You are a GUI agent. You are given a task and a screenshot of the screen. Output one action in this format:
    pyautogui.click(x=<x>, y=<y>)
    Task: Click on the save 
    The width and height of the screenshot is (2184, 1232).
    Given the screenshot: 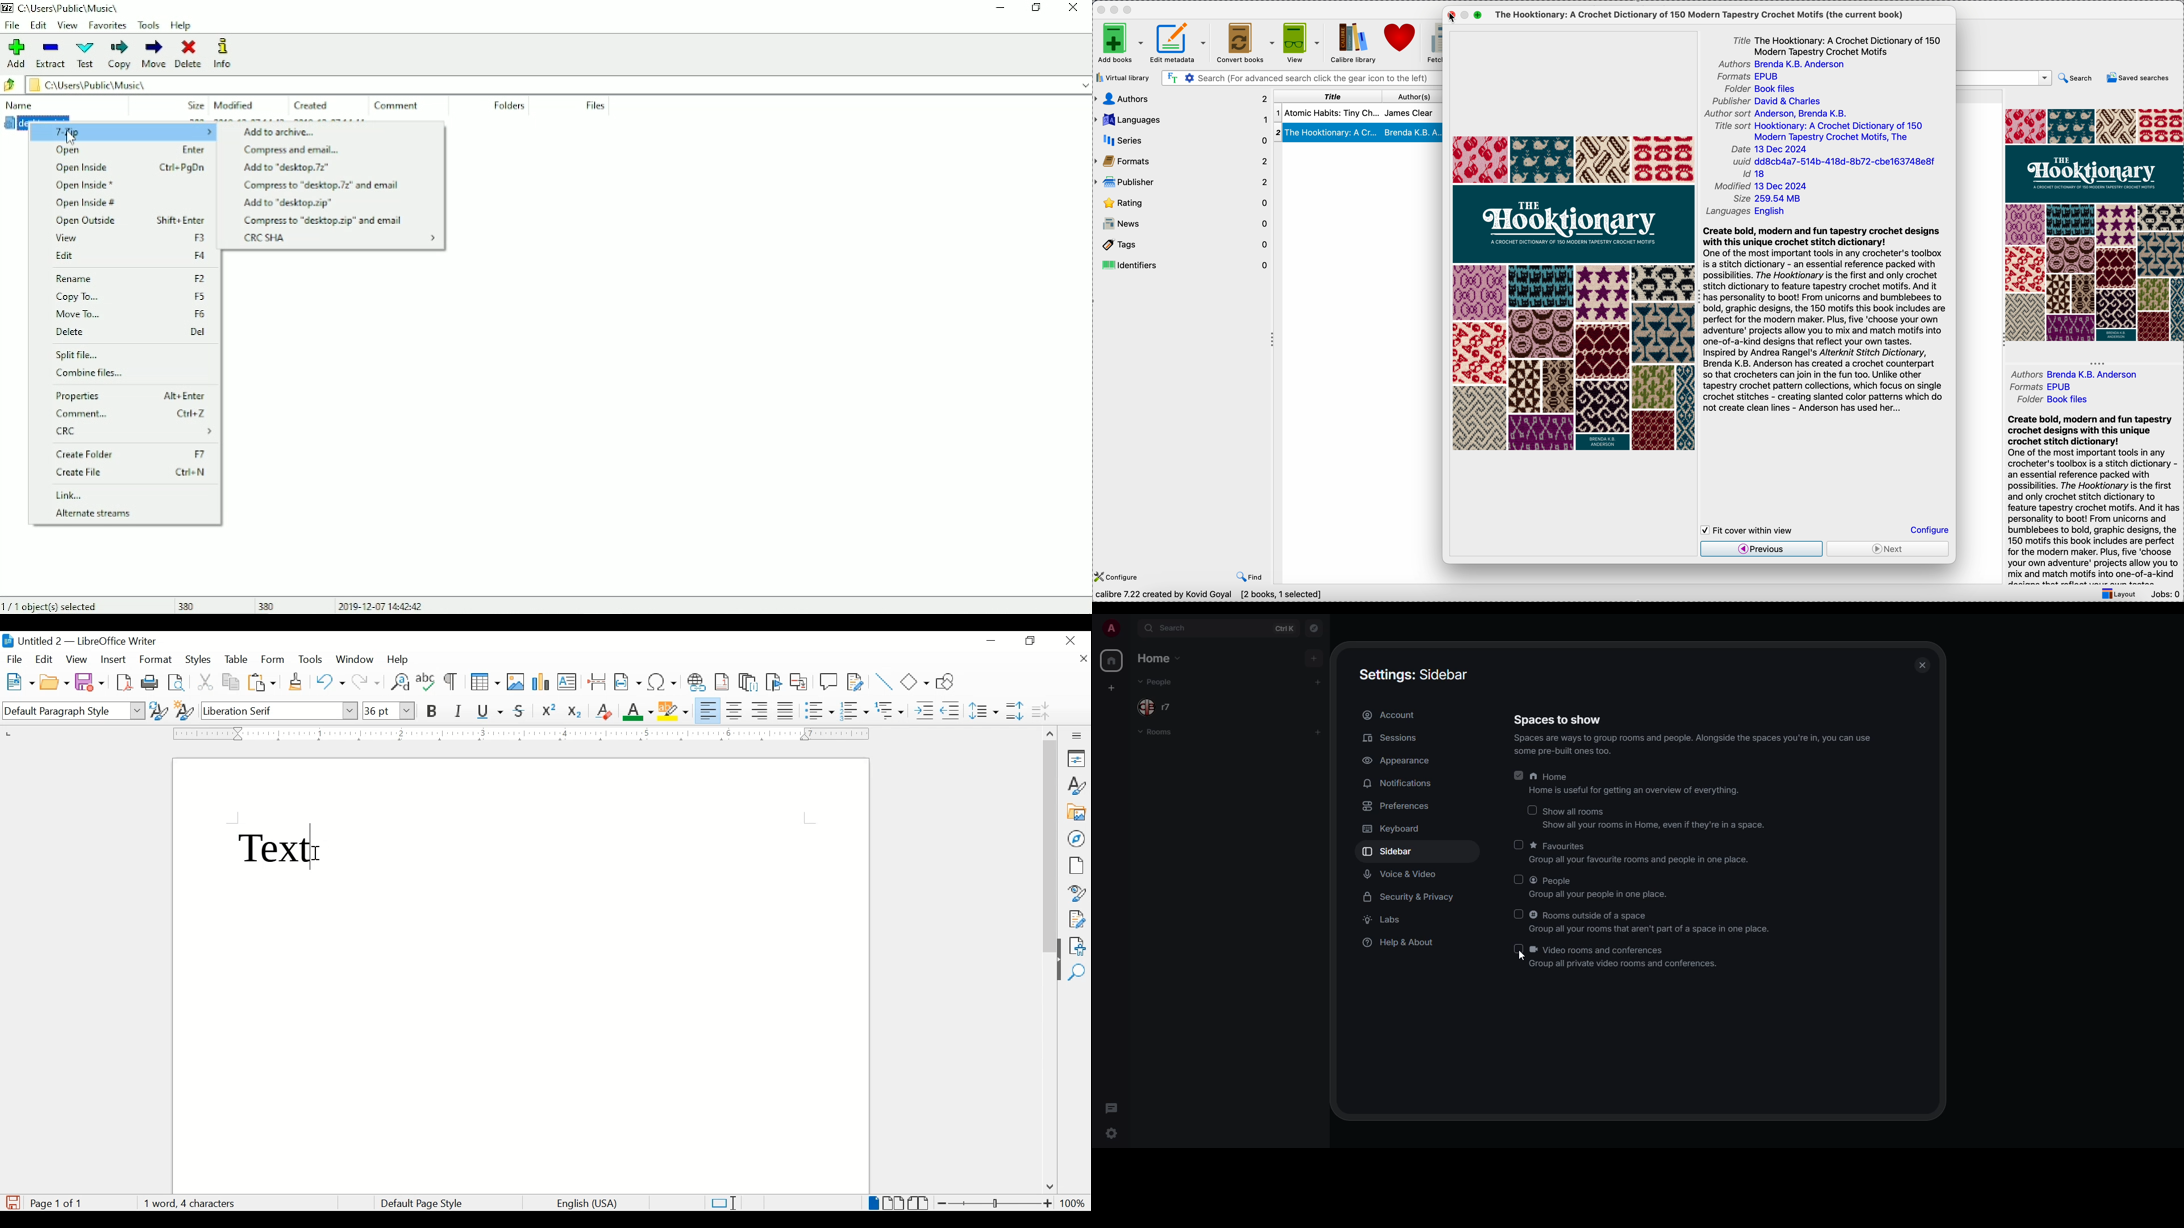 What is the action you would take?
    pyautogui.click(x=90, y=682)
    